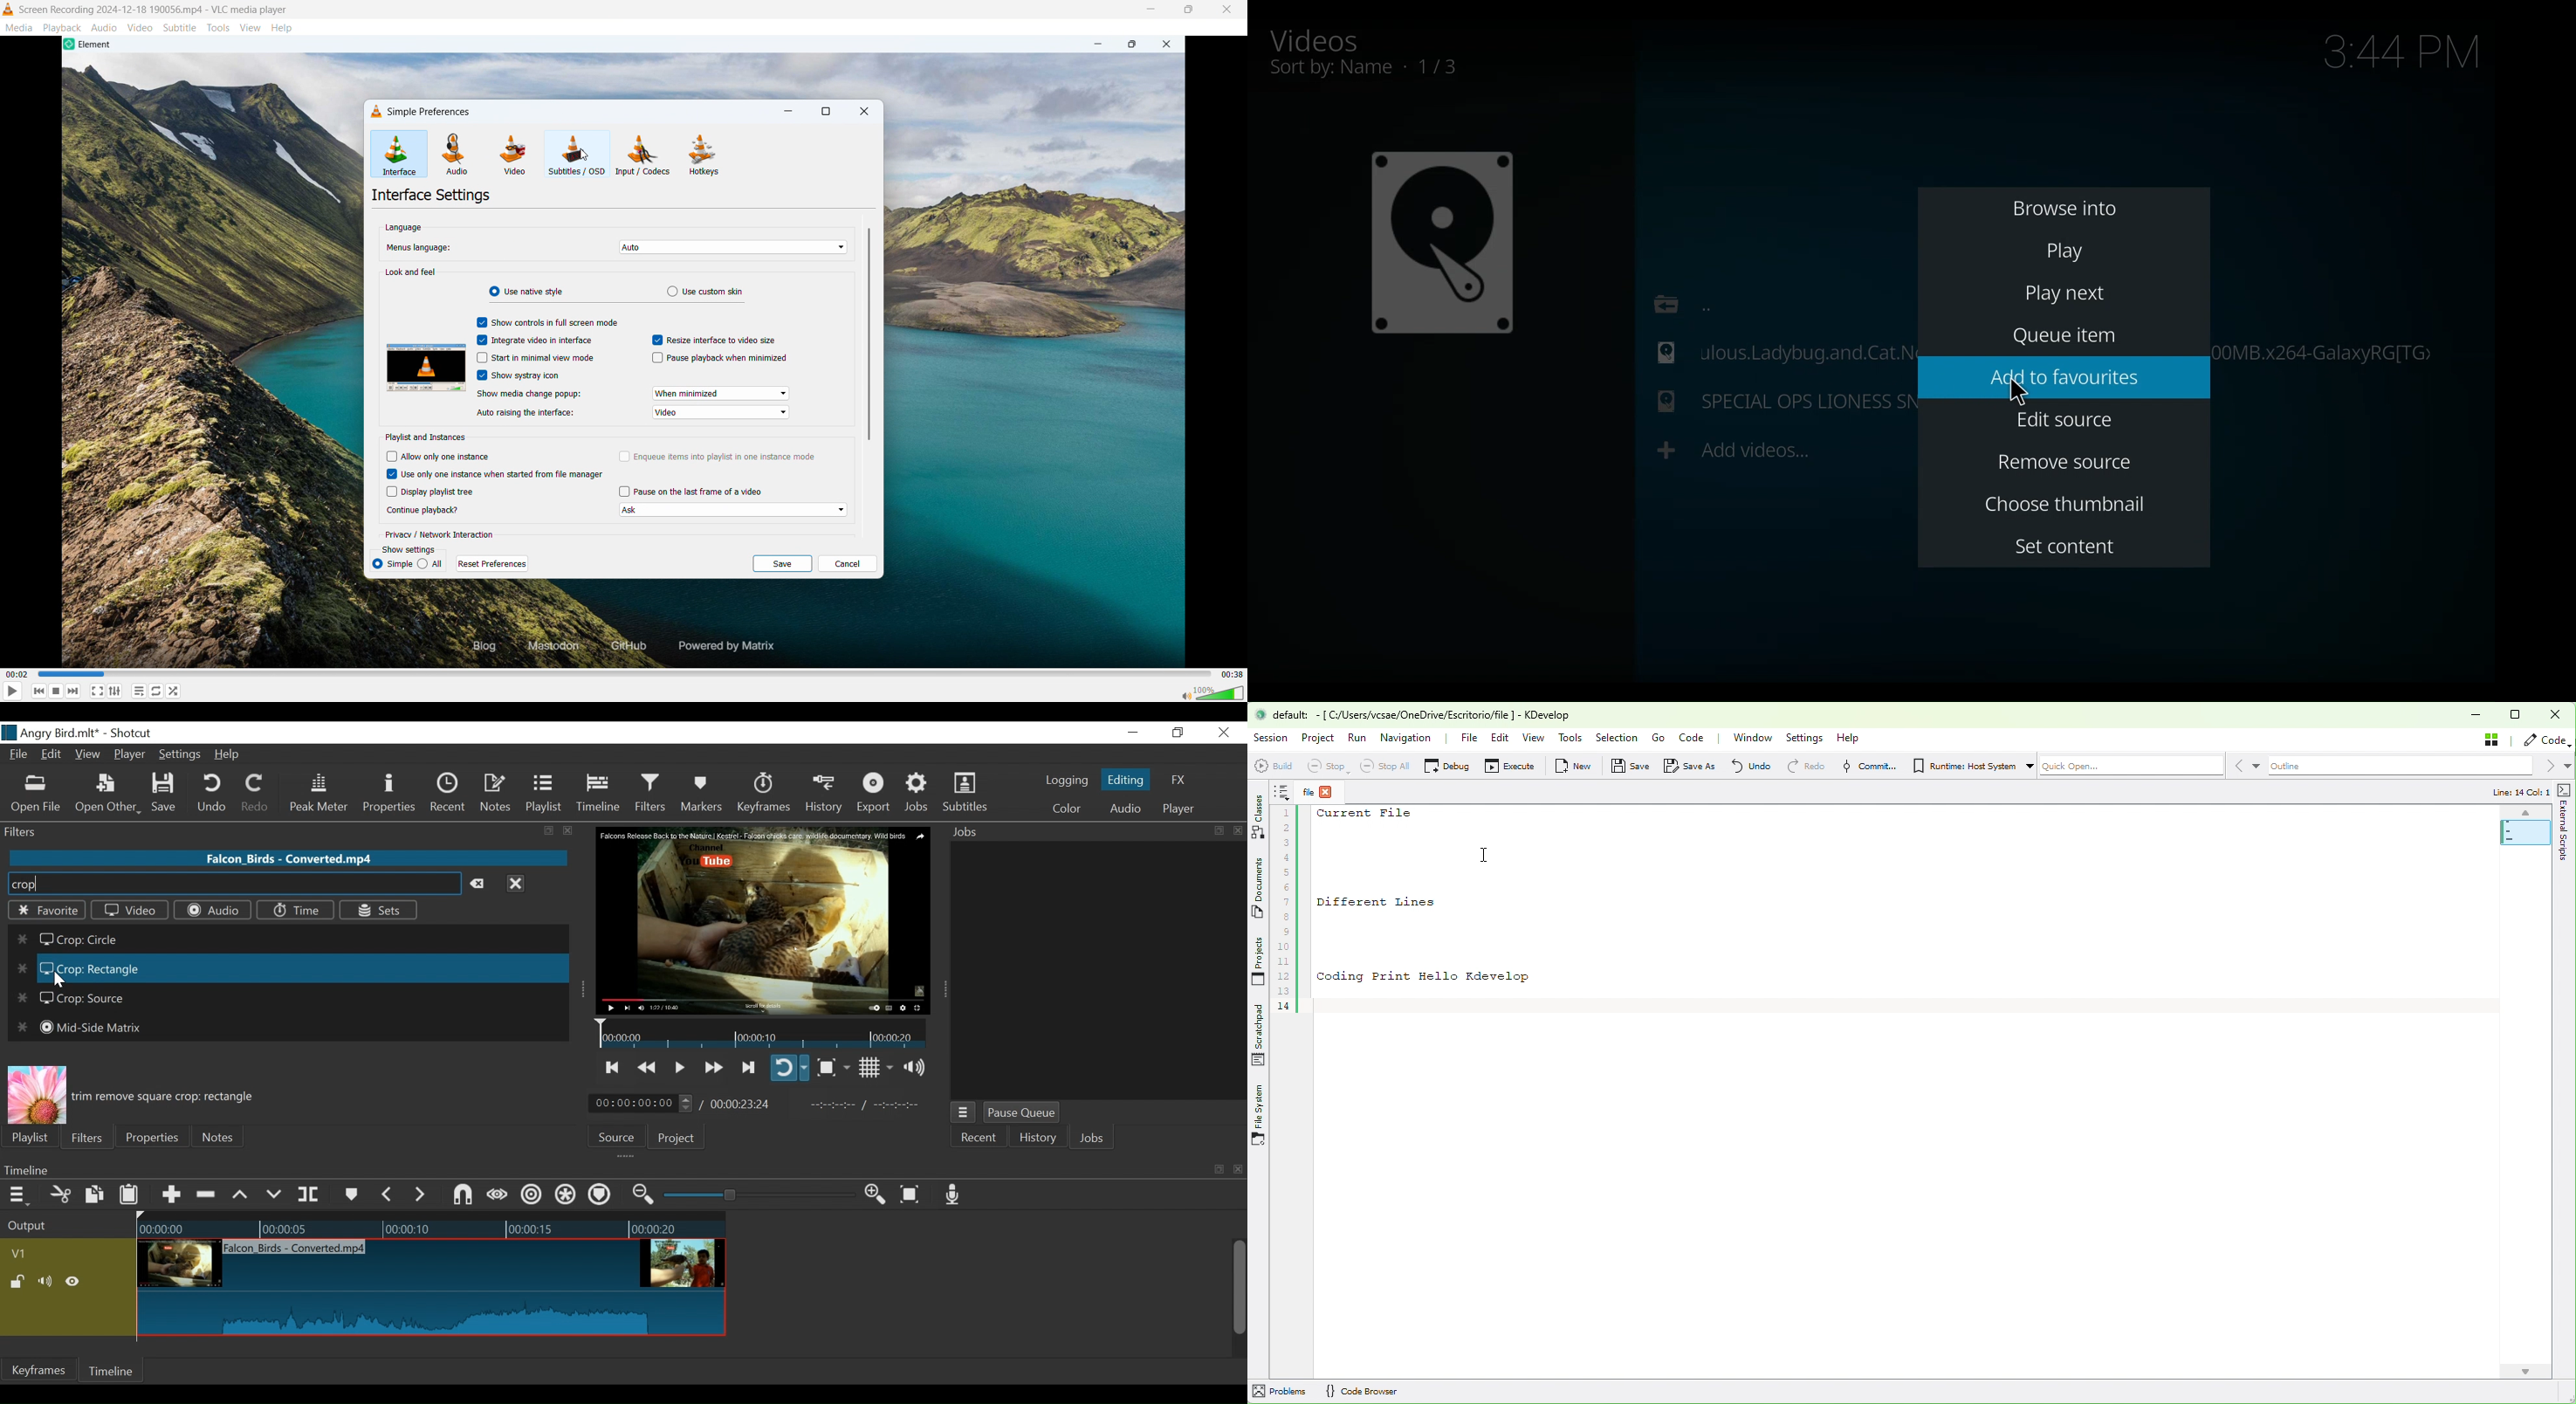 The height and width of the screenshot is (1428, 2576). What do you see at coordinates (2066, 463) in the screenshot?
I see `Remove Source` at bounding box center [2066, 463].